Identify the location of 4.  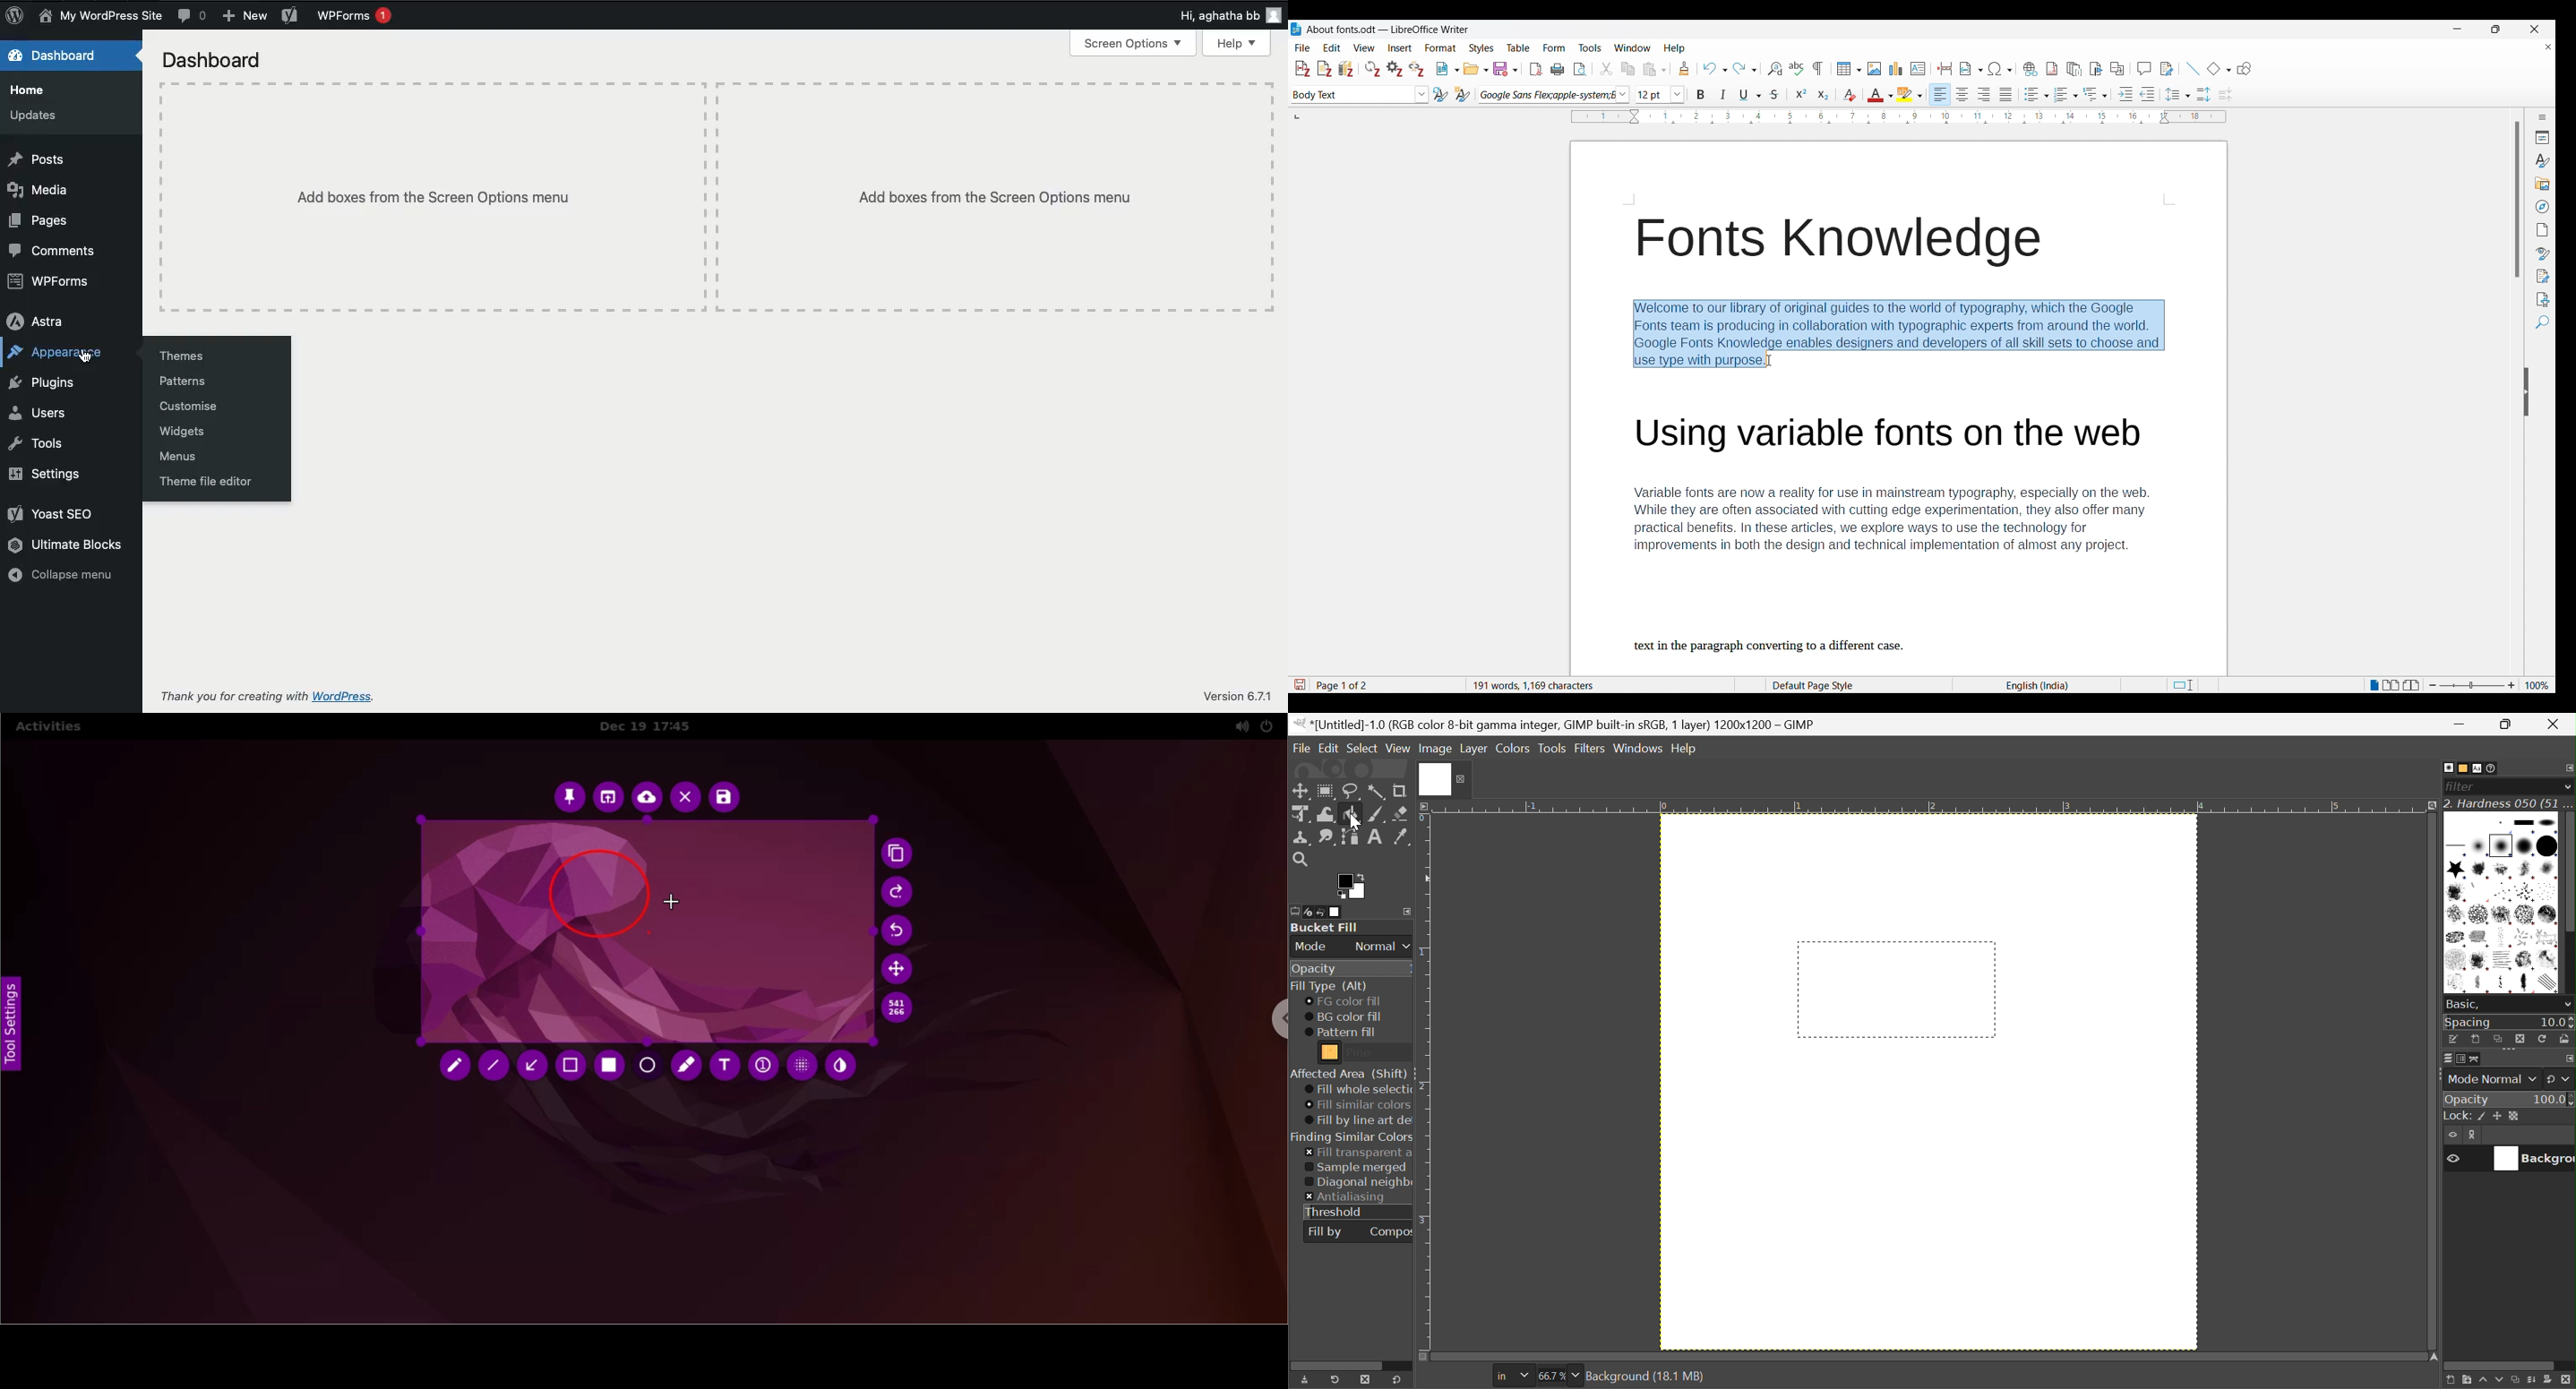
(2201, 806).